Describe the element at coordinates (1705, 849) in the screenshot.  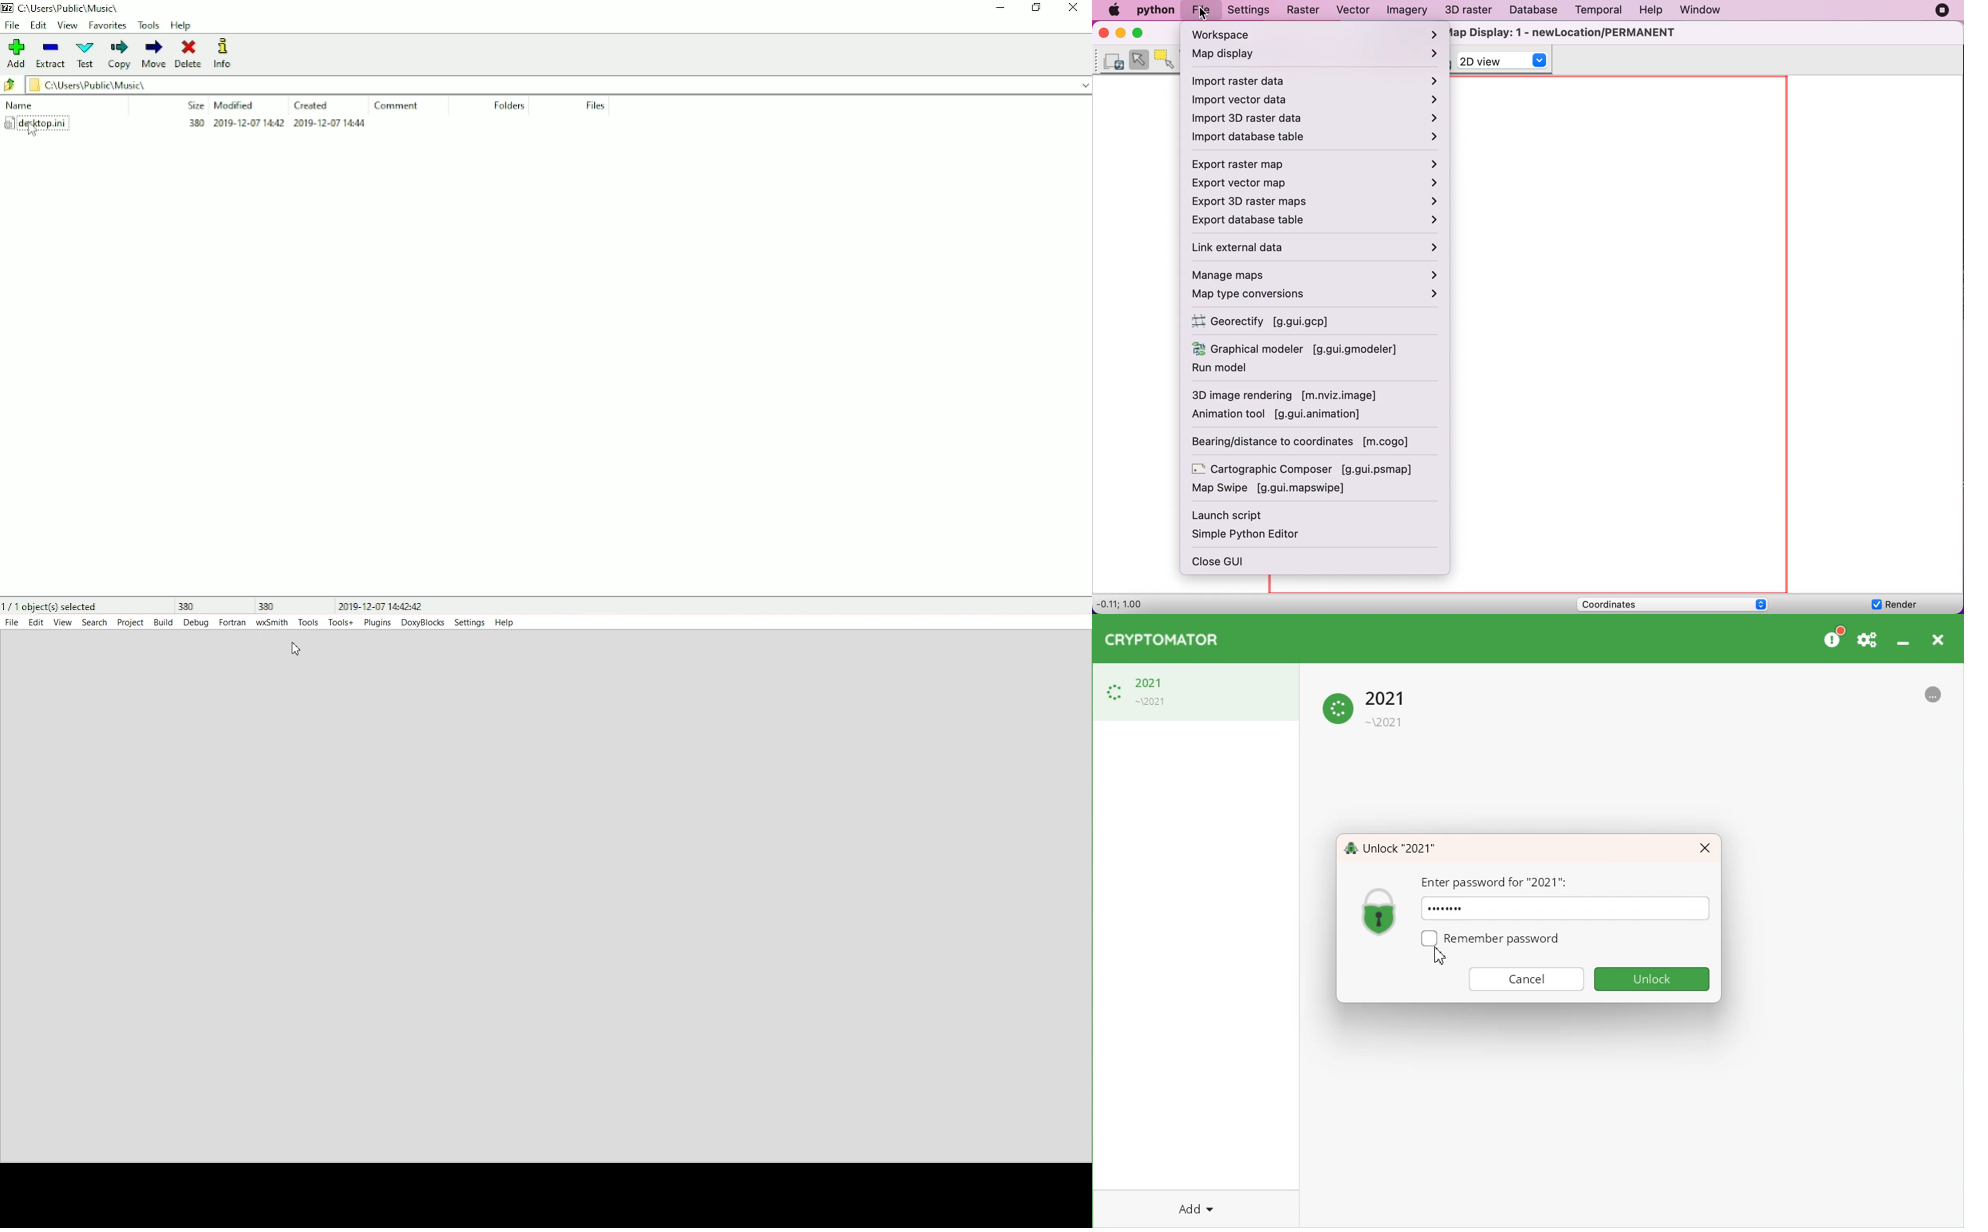
I see `Close` at that location.